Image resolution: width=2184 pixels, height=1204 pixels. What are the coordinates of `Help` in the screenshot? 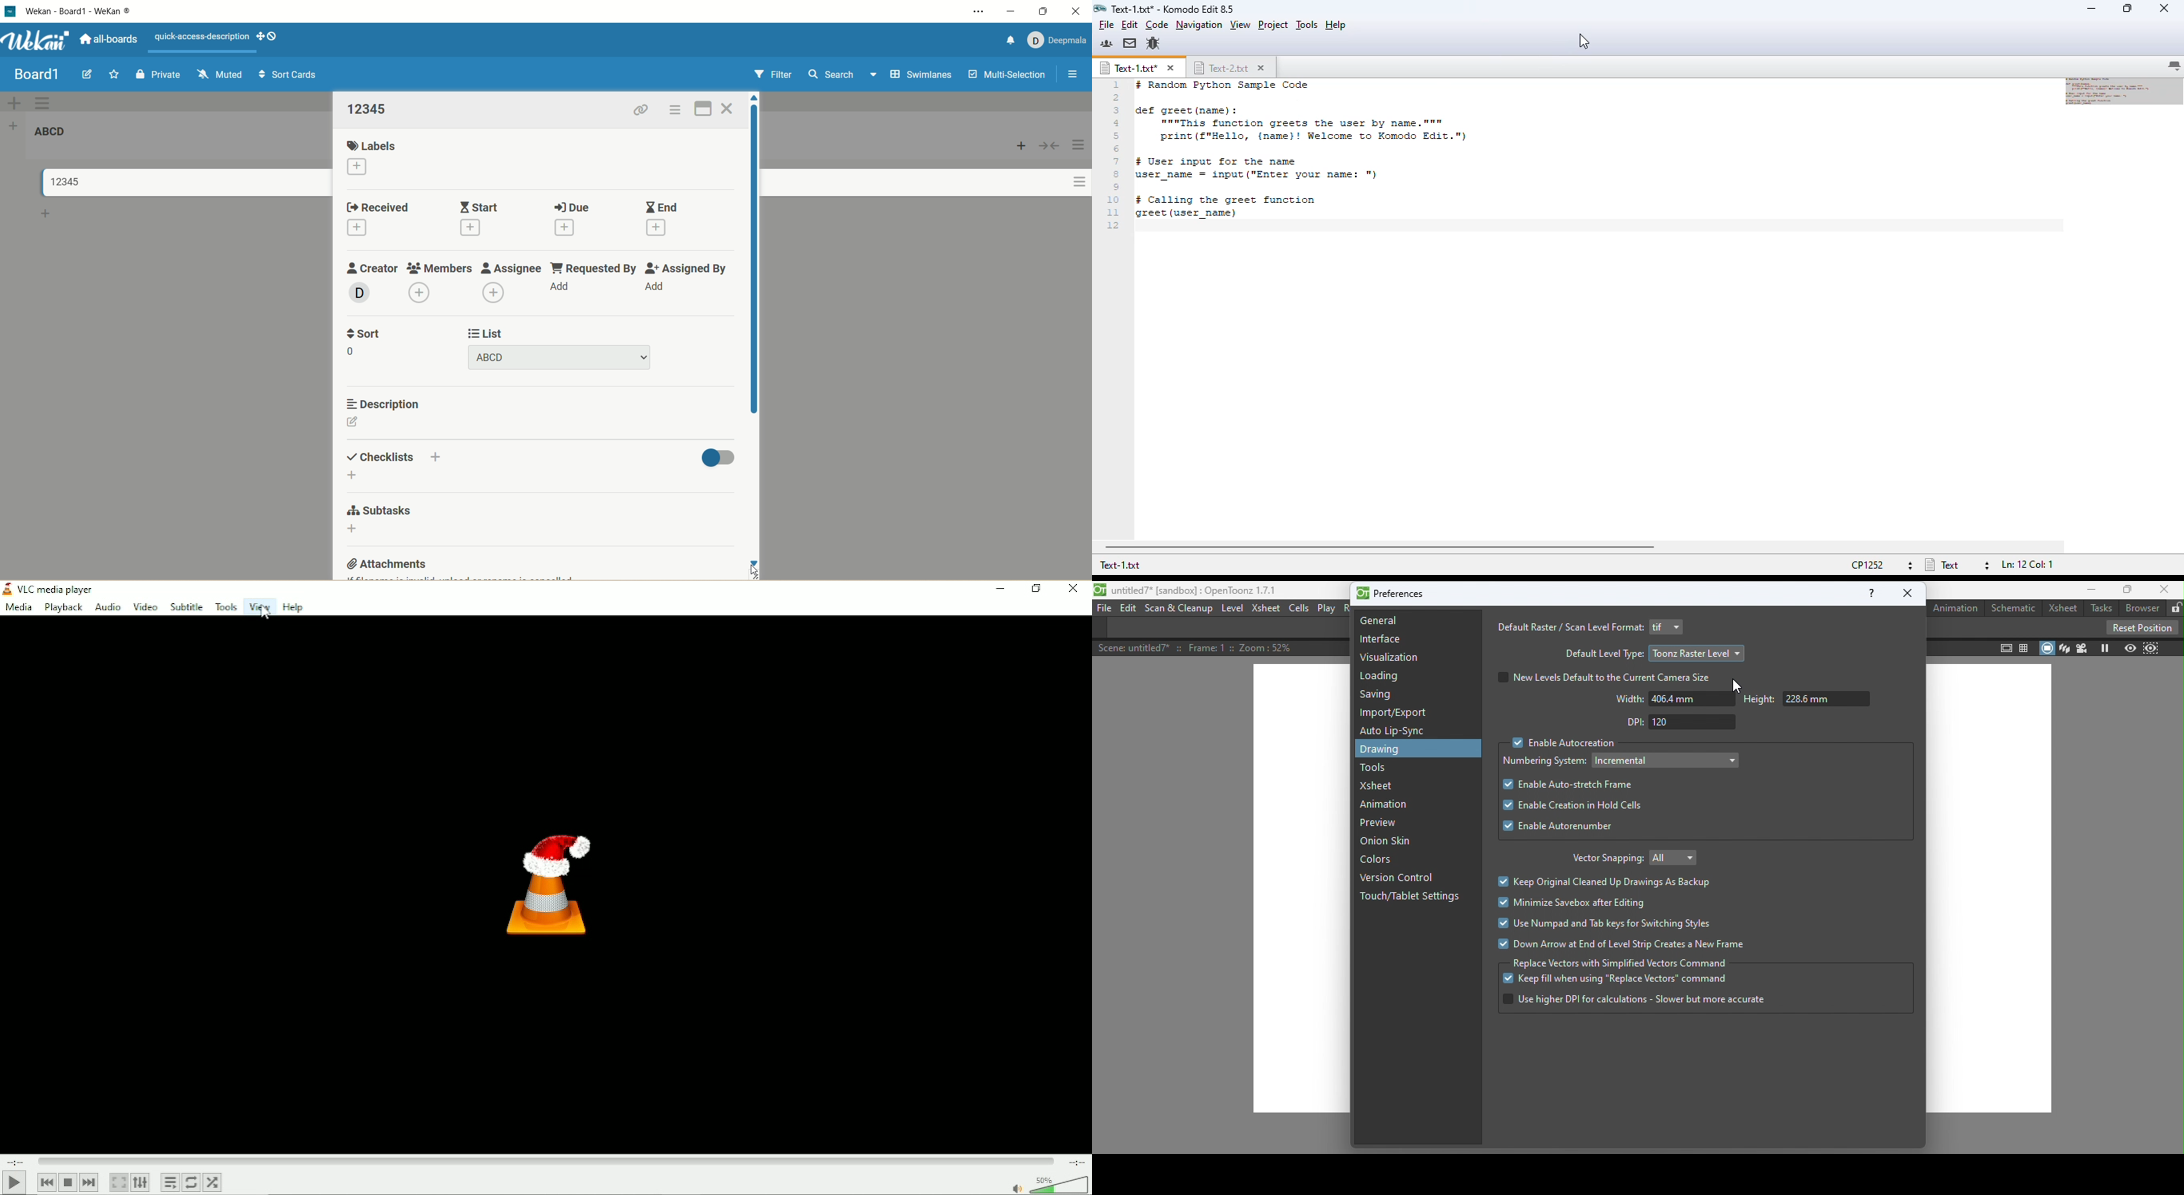 It's located at (292, 608).